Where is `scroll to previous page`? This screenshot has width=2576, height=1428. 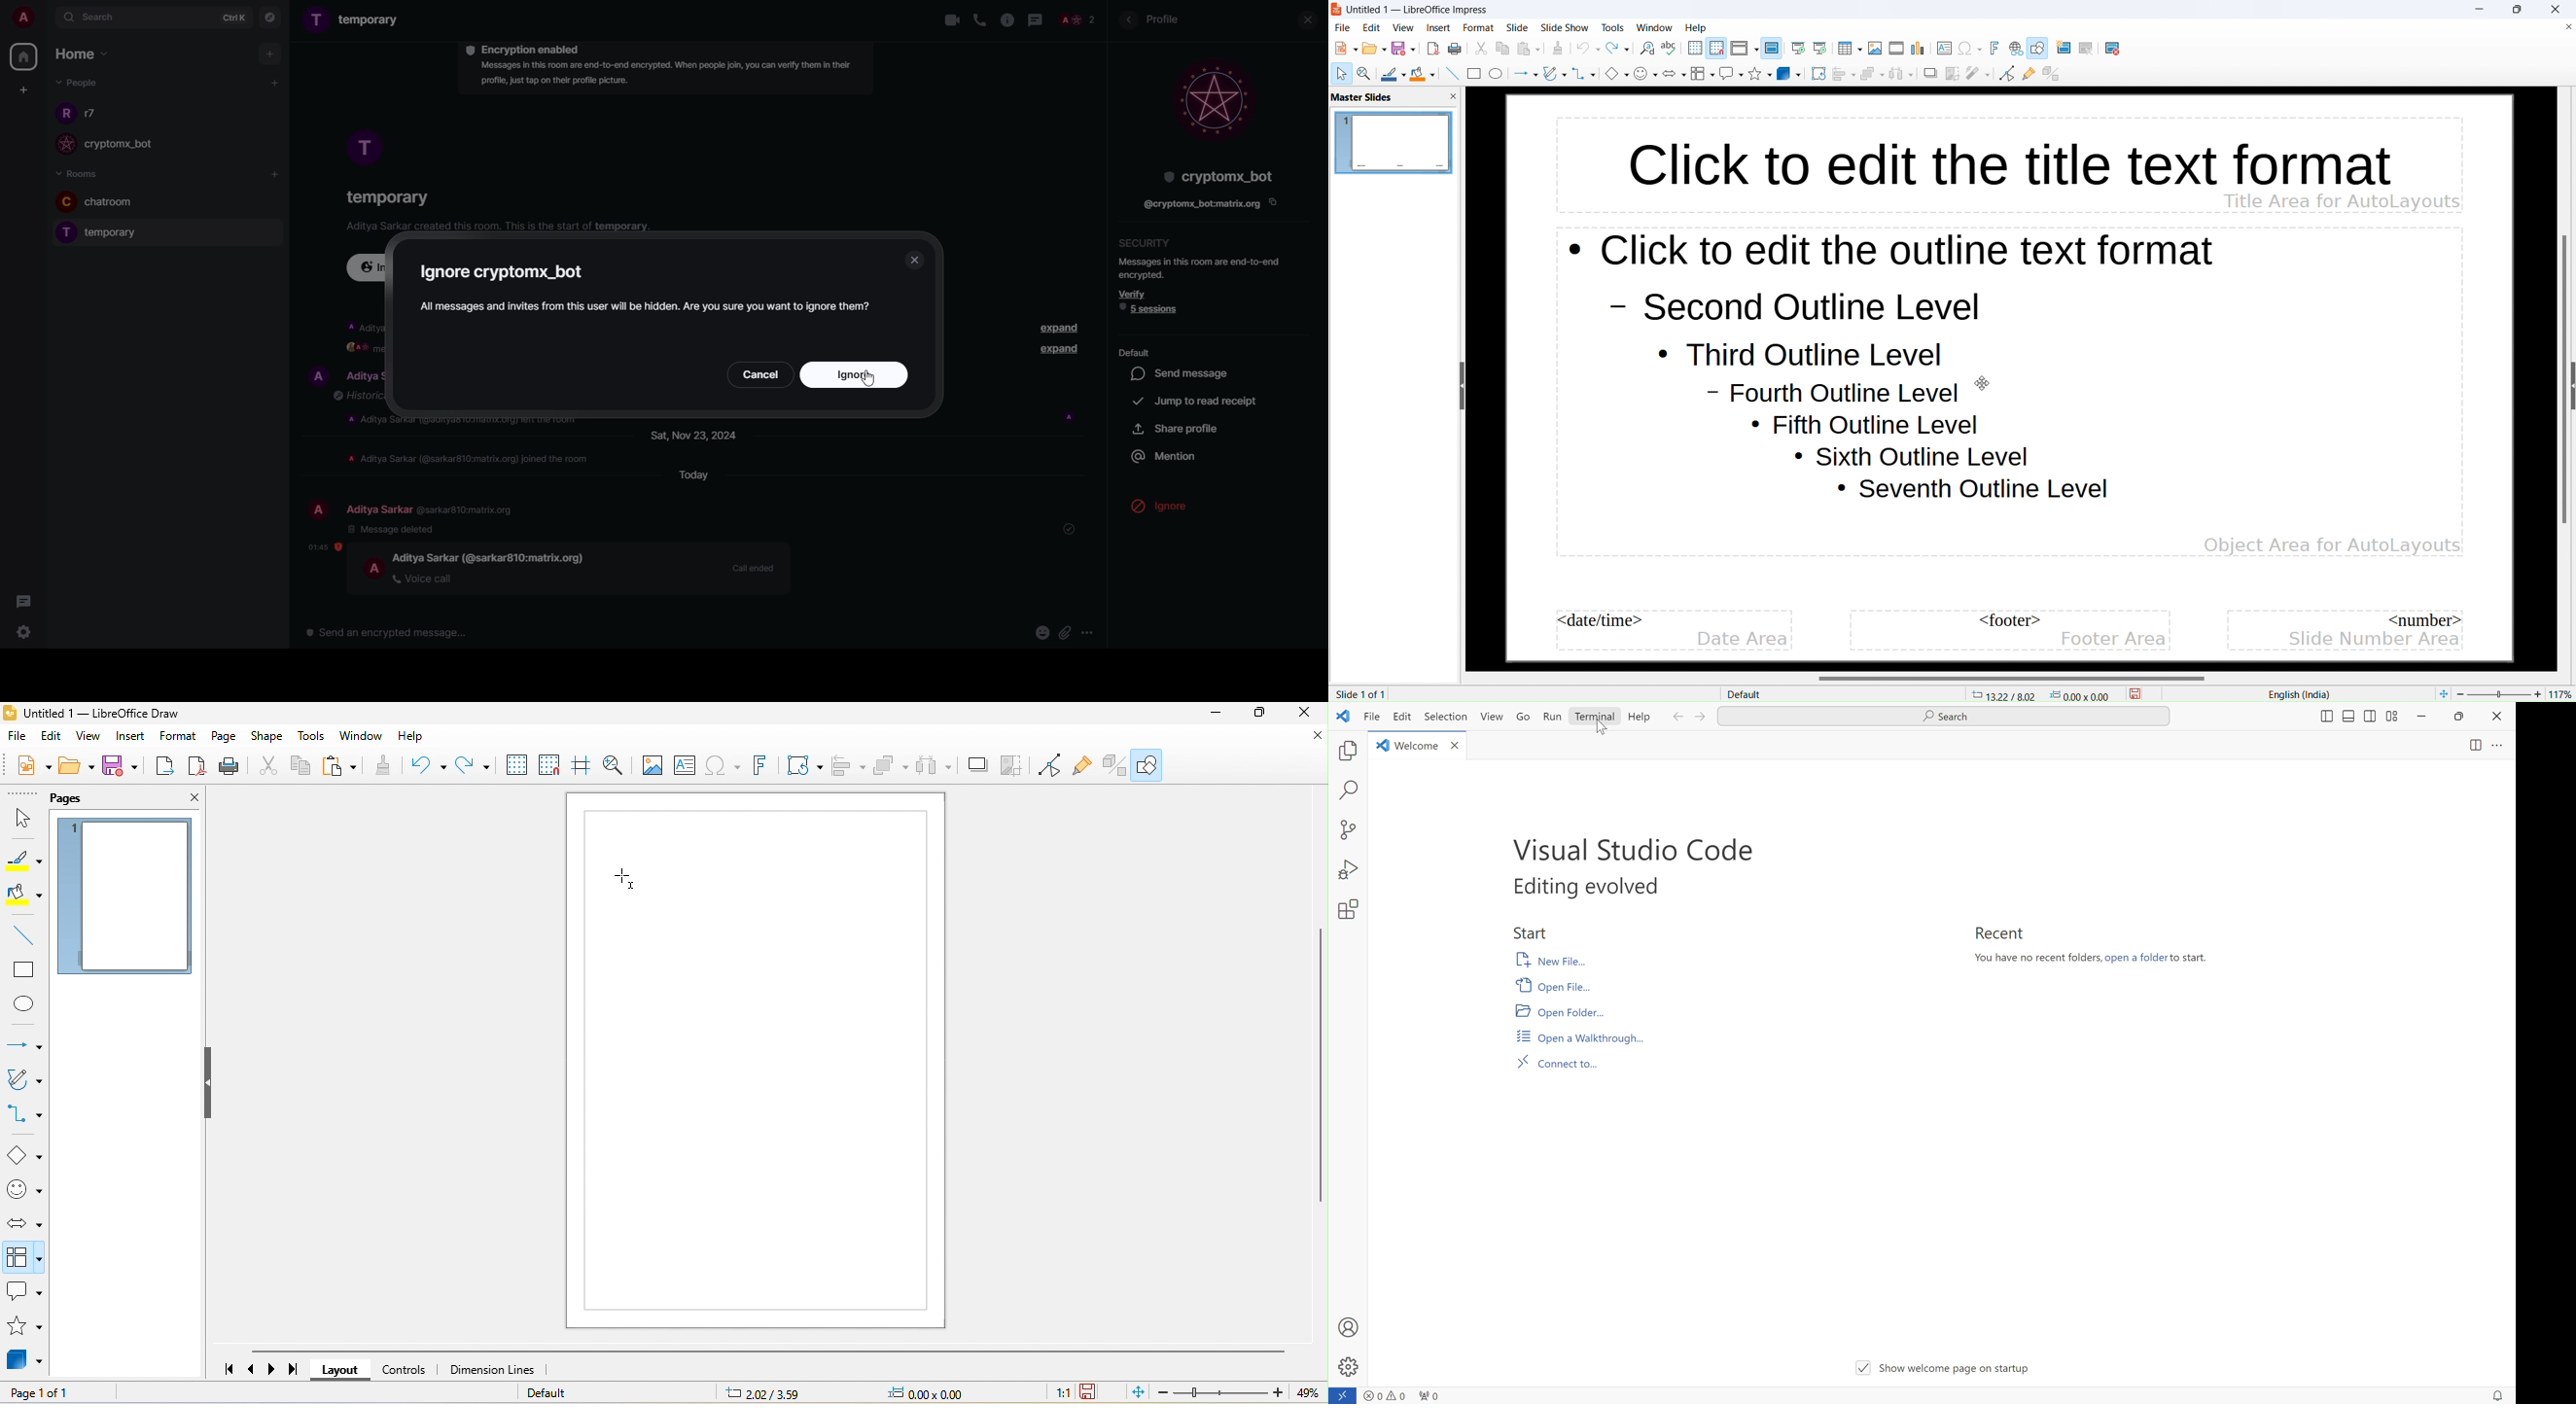
scroll to previous page is located at coordinates (253, 1370).